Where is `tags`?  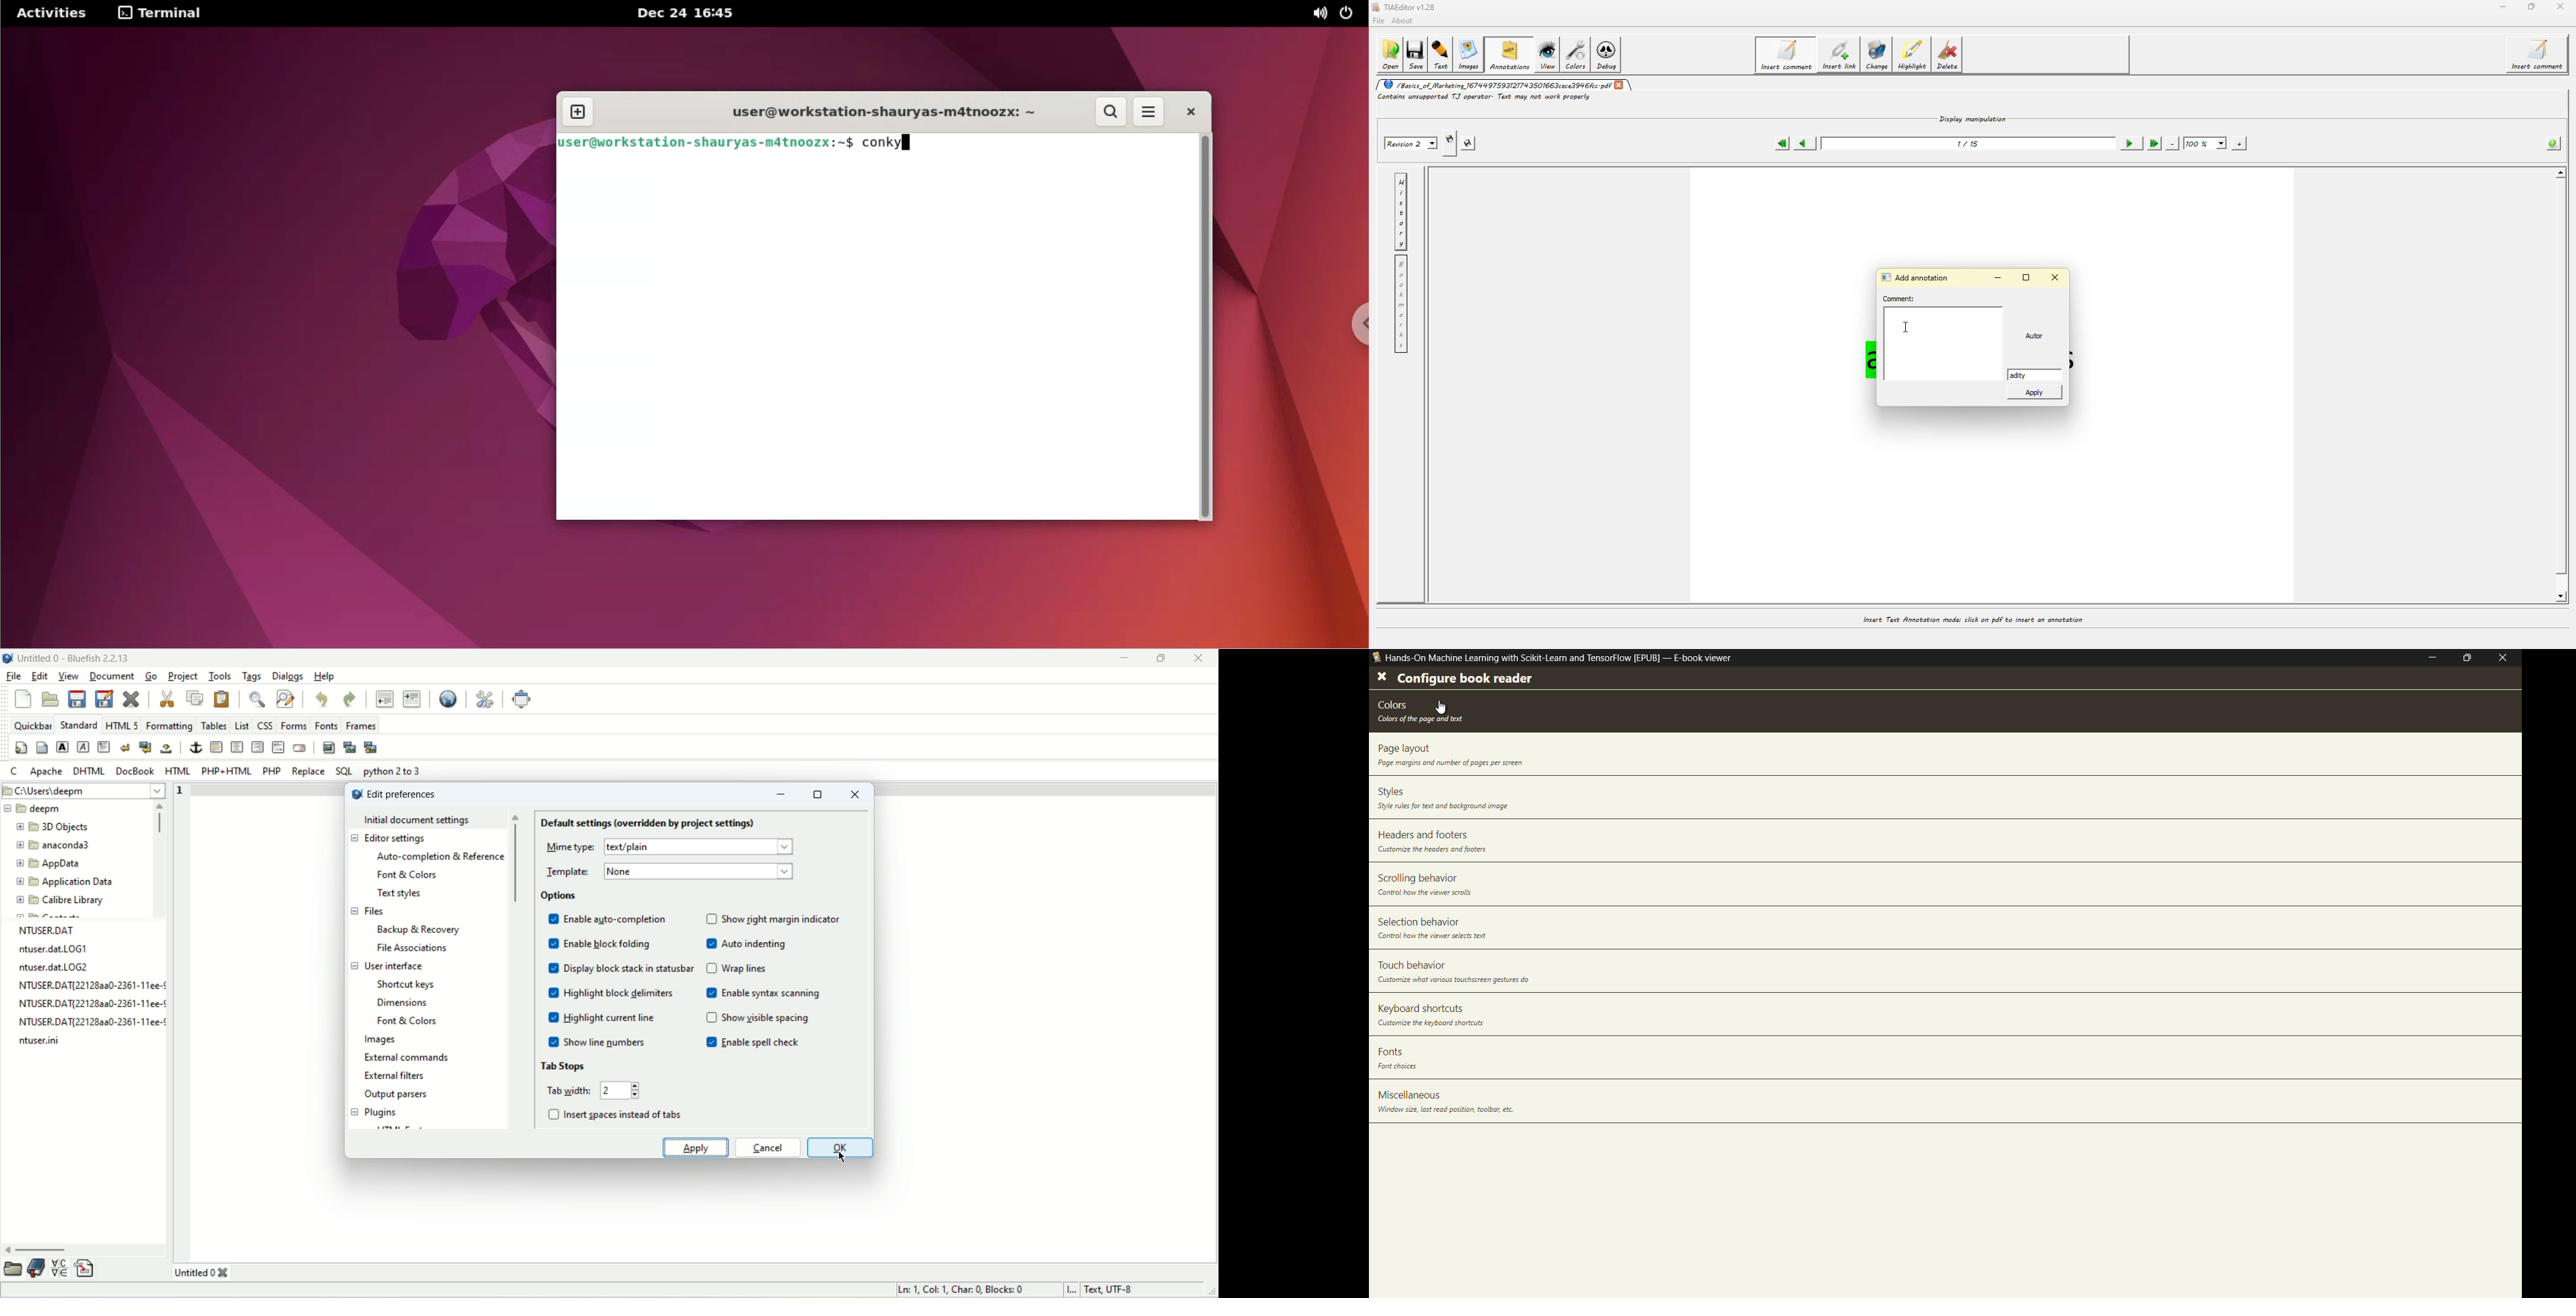 tags is located at coordinates (253, 676).